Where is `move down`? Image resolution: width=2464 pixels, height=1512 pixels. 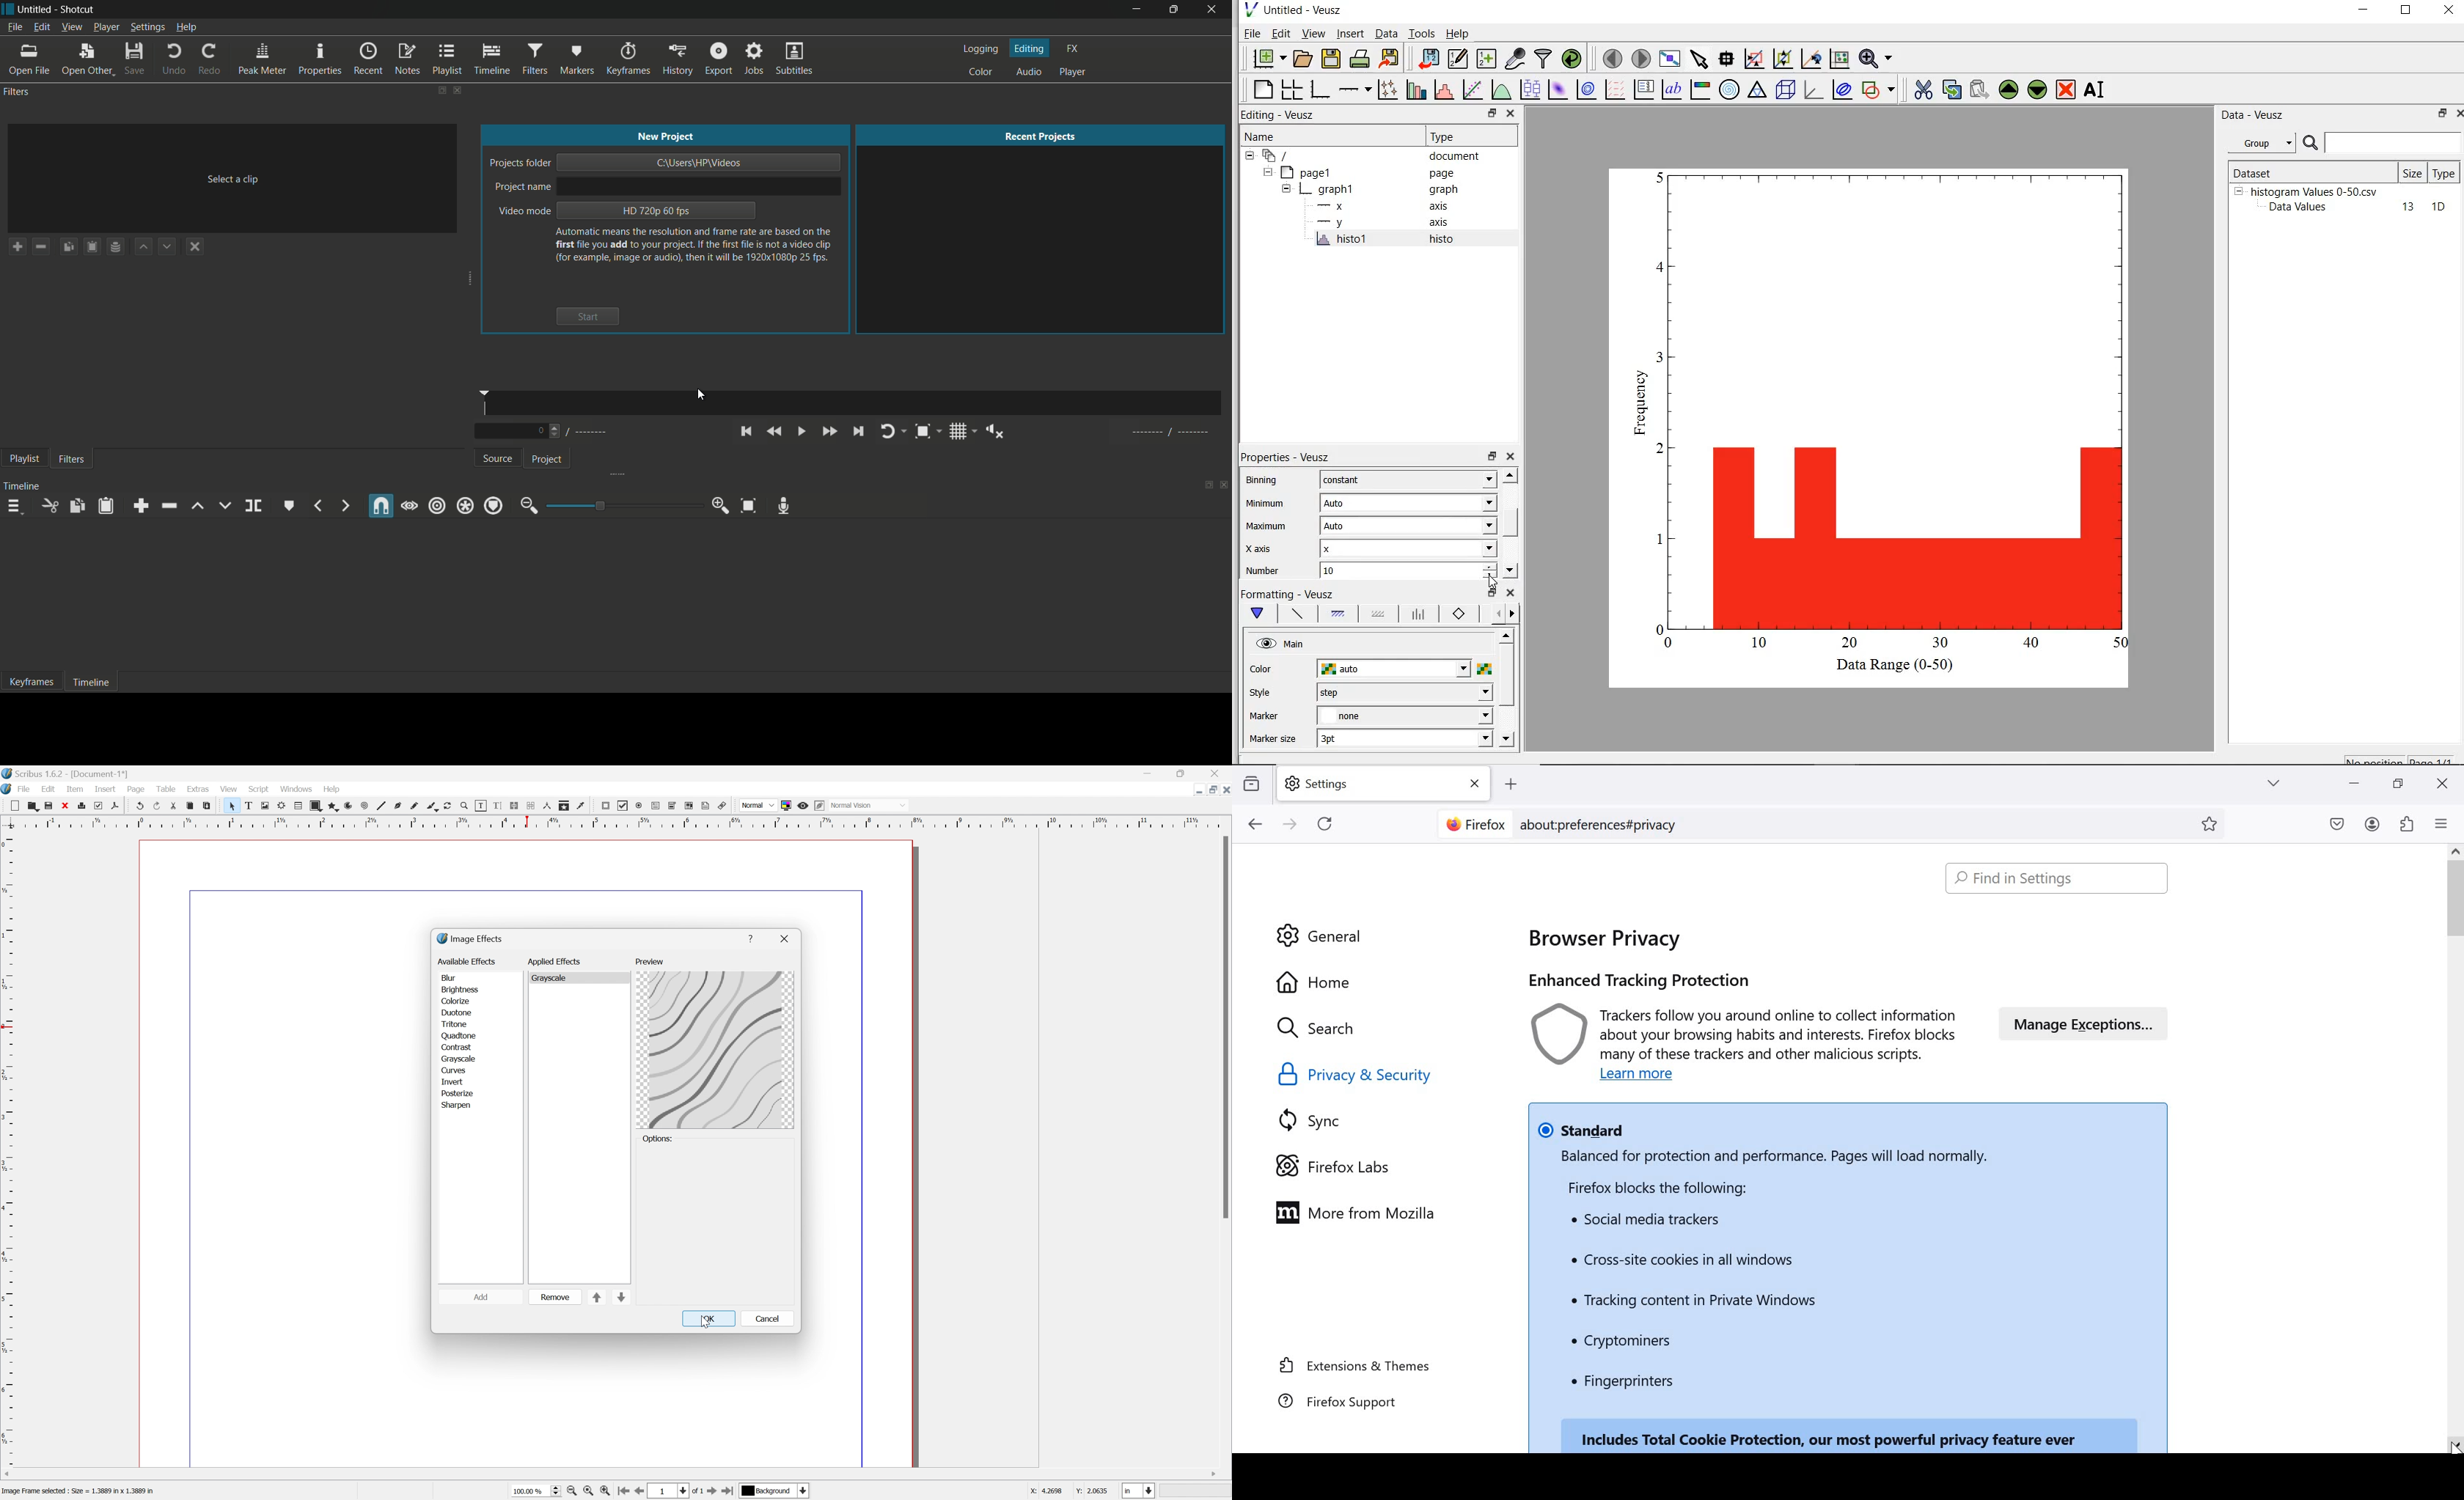
move down is located at coordinates (1506, 740).